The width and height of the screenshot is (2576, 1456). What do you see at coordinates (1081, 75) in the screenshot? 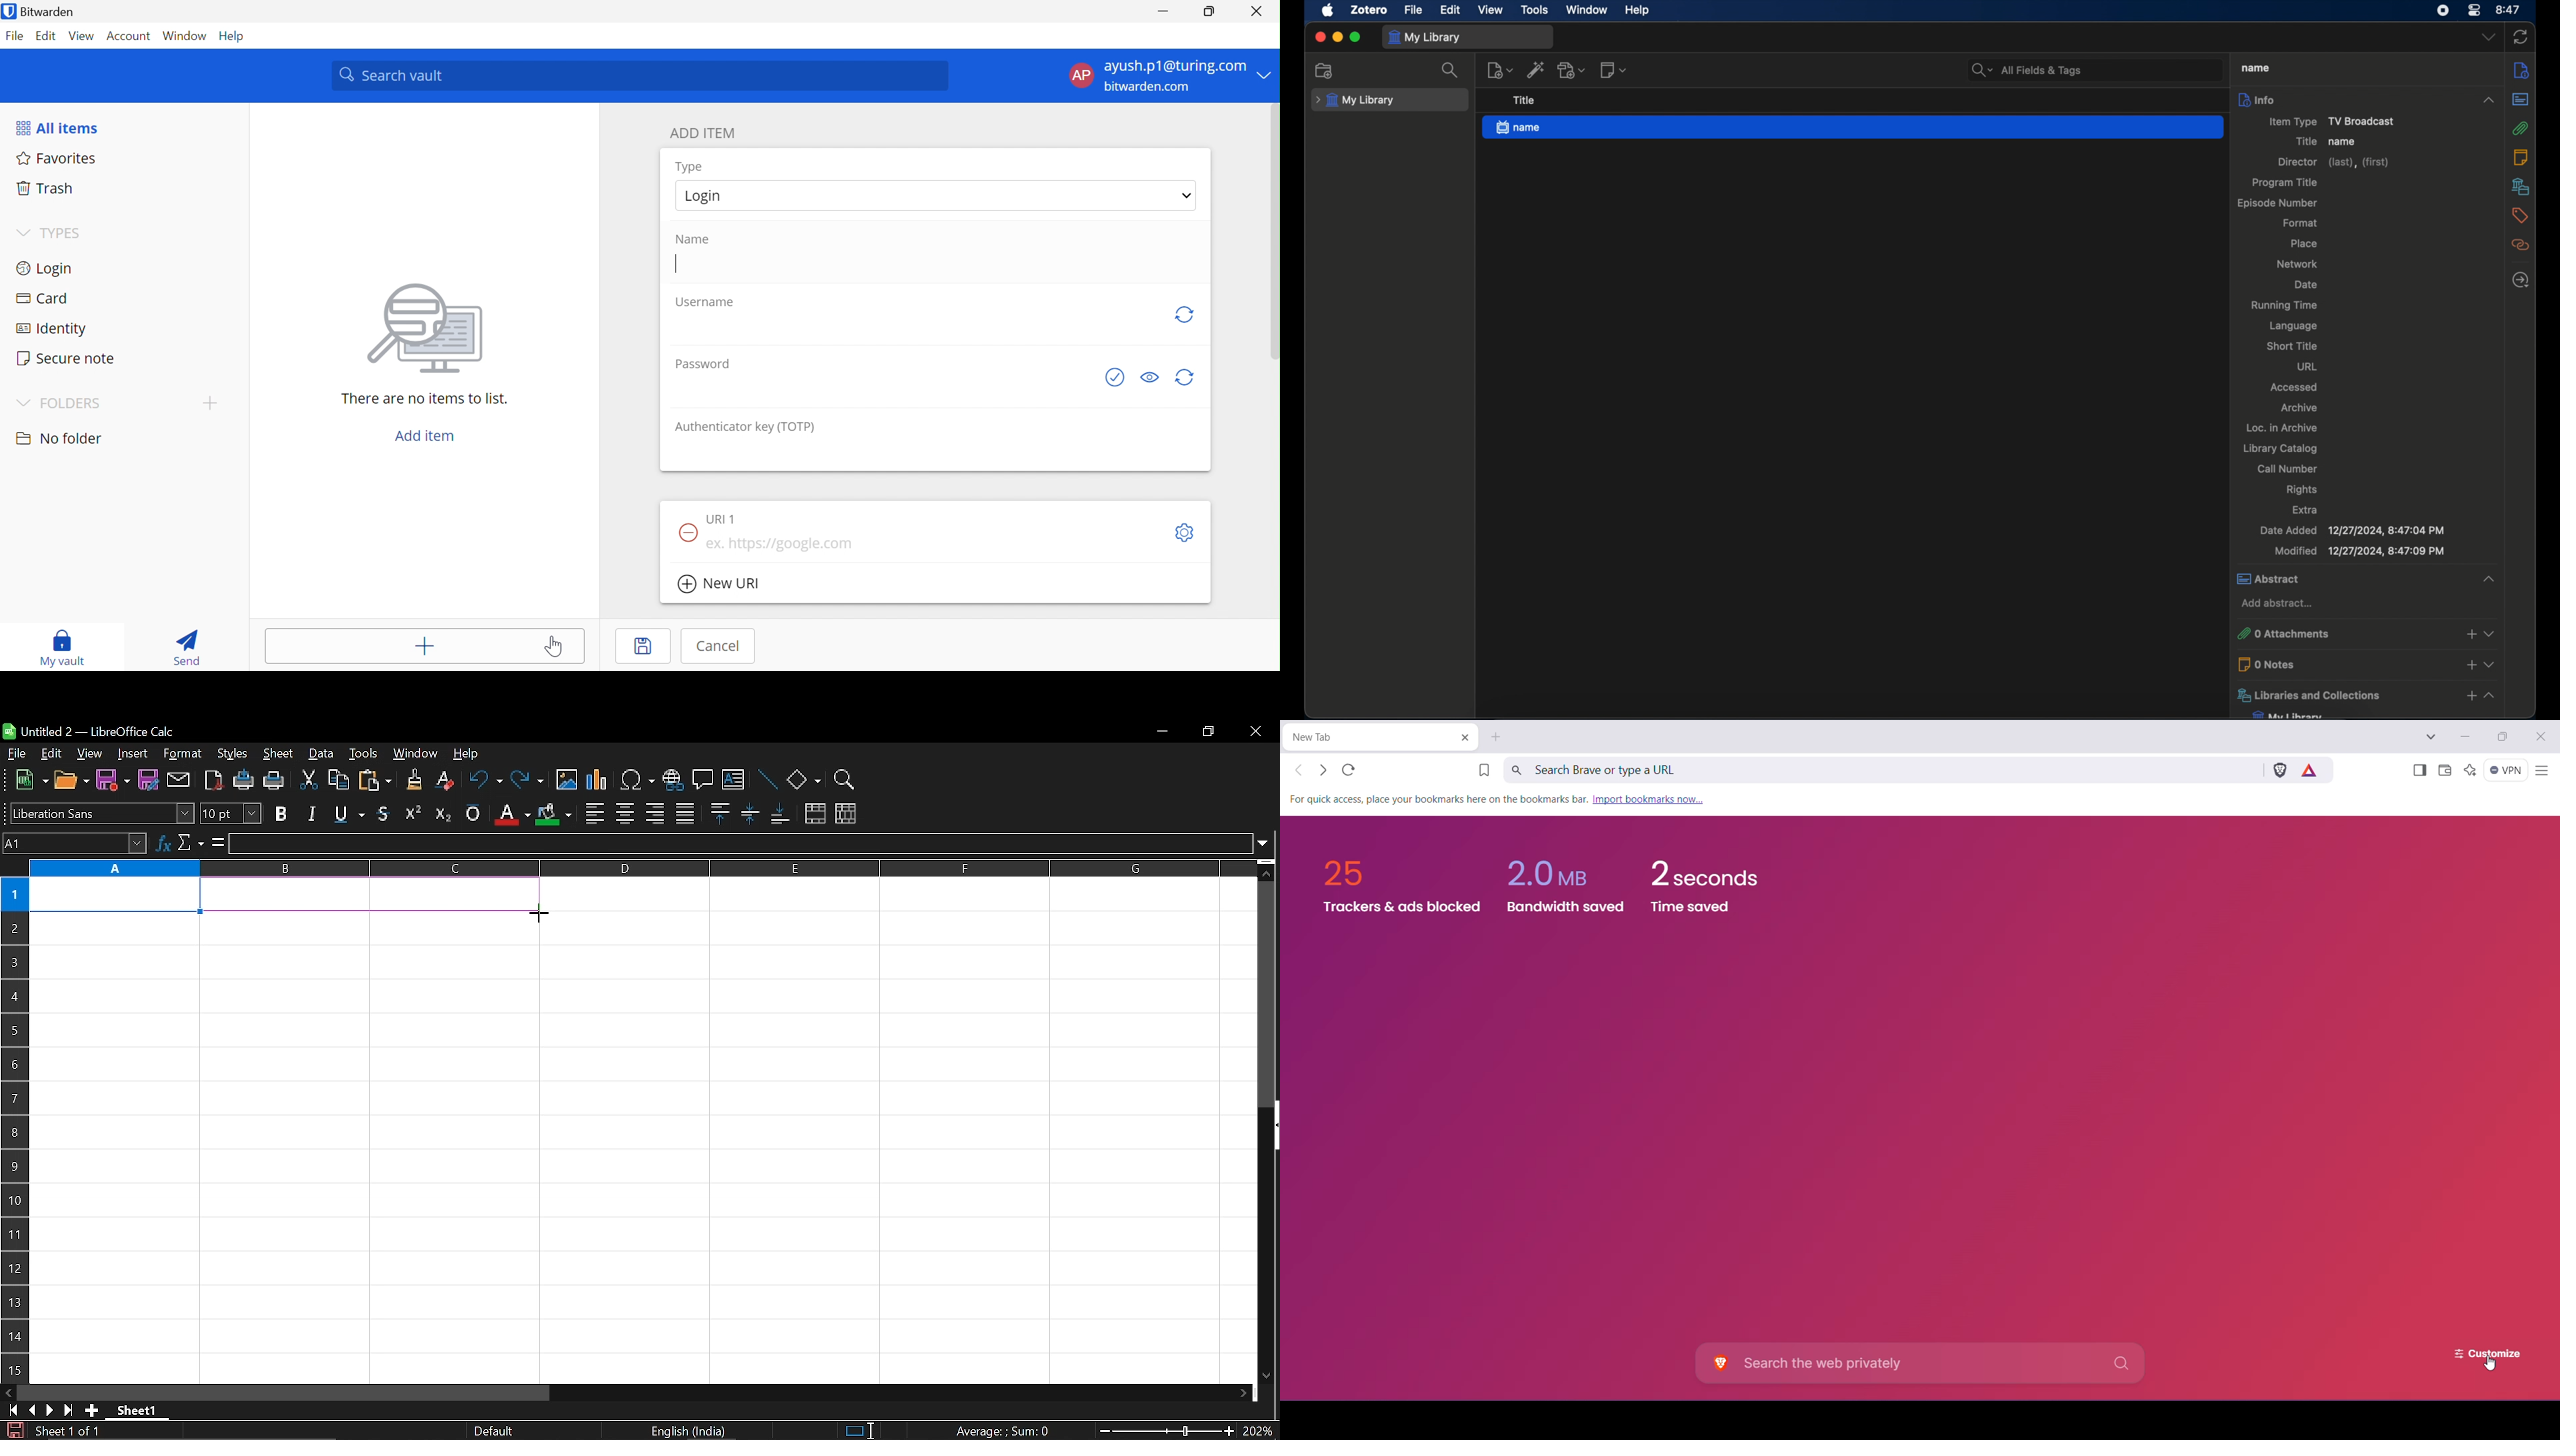
I see `AP` at bounding box center [1081, 75].